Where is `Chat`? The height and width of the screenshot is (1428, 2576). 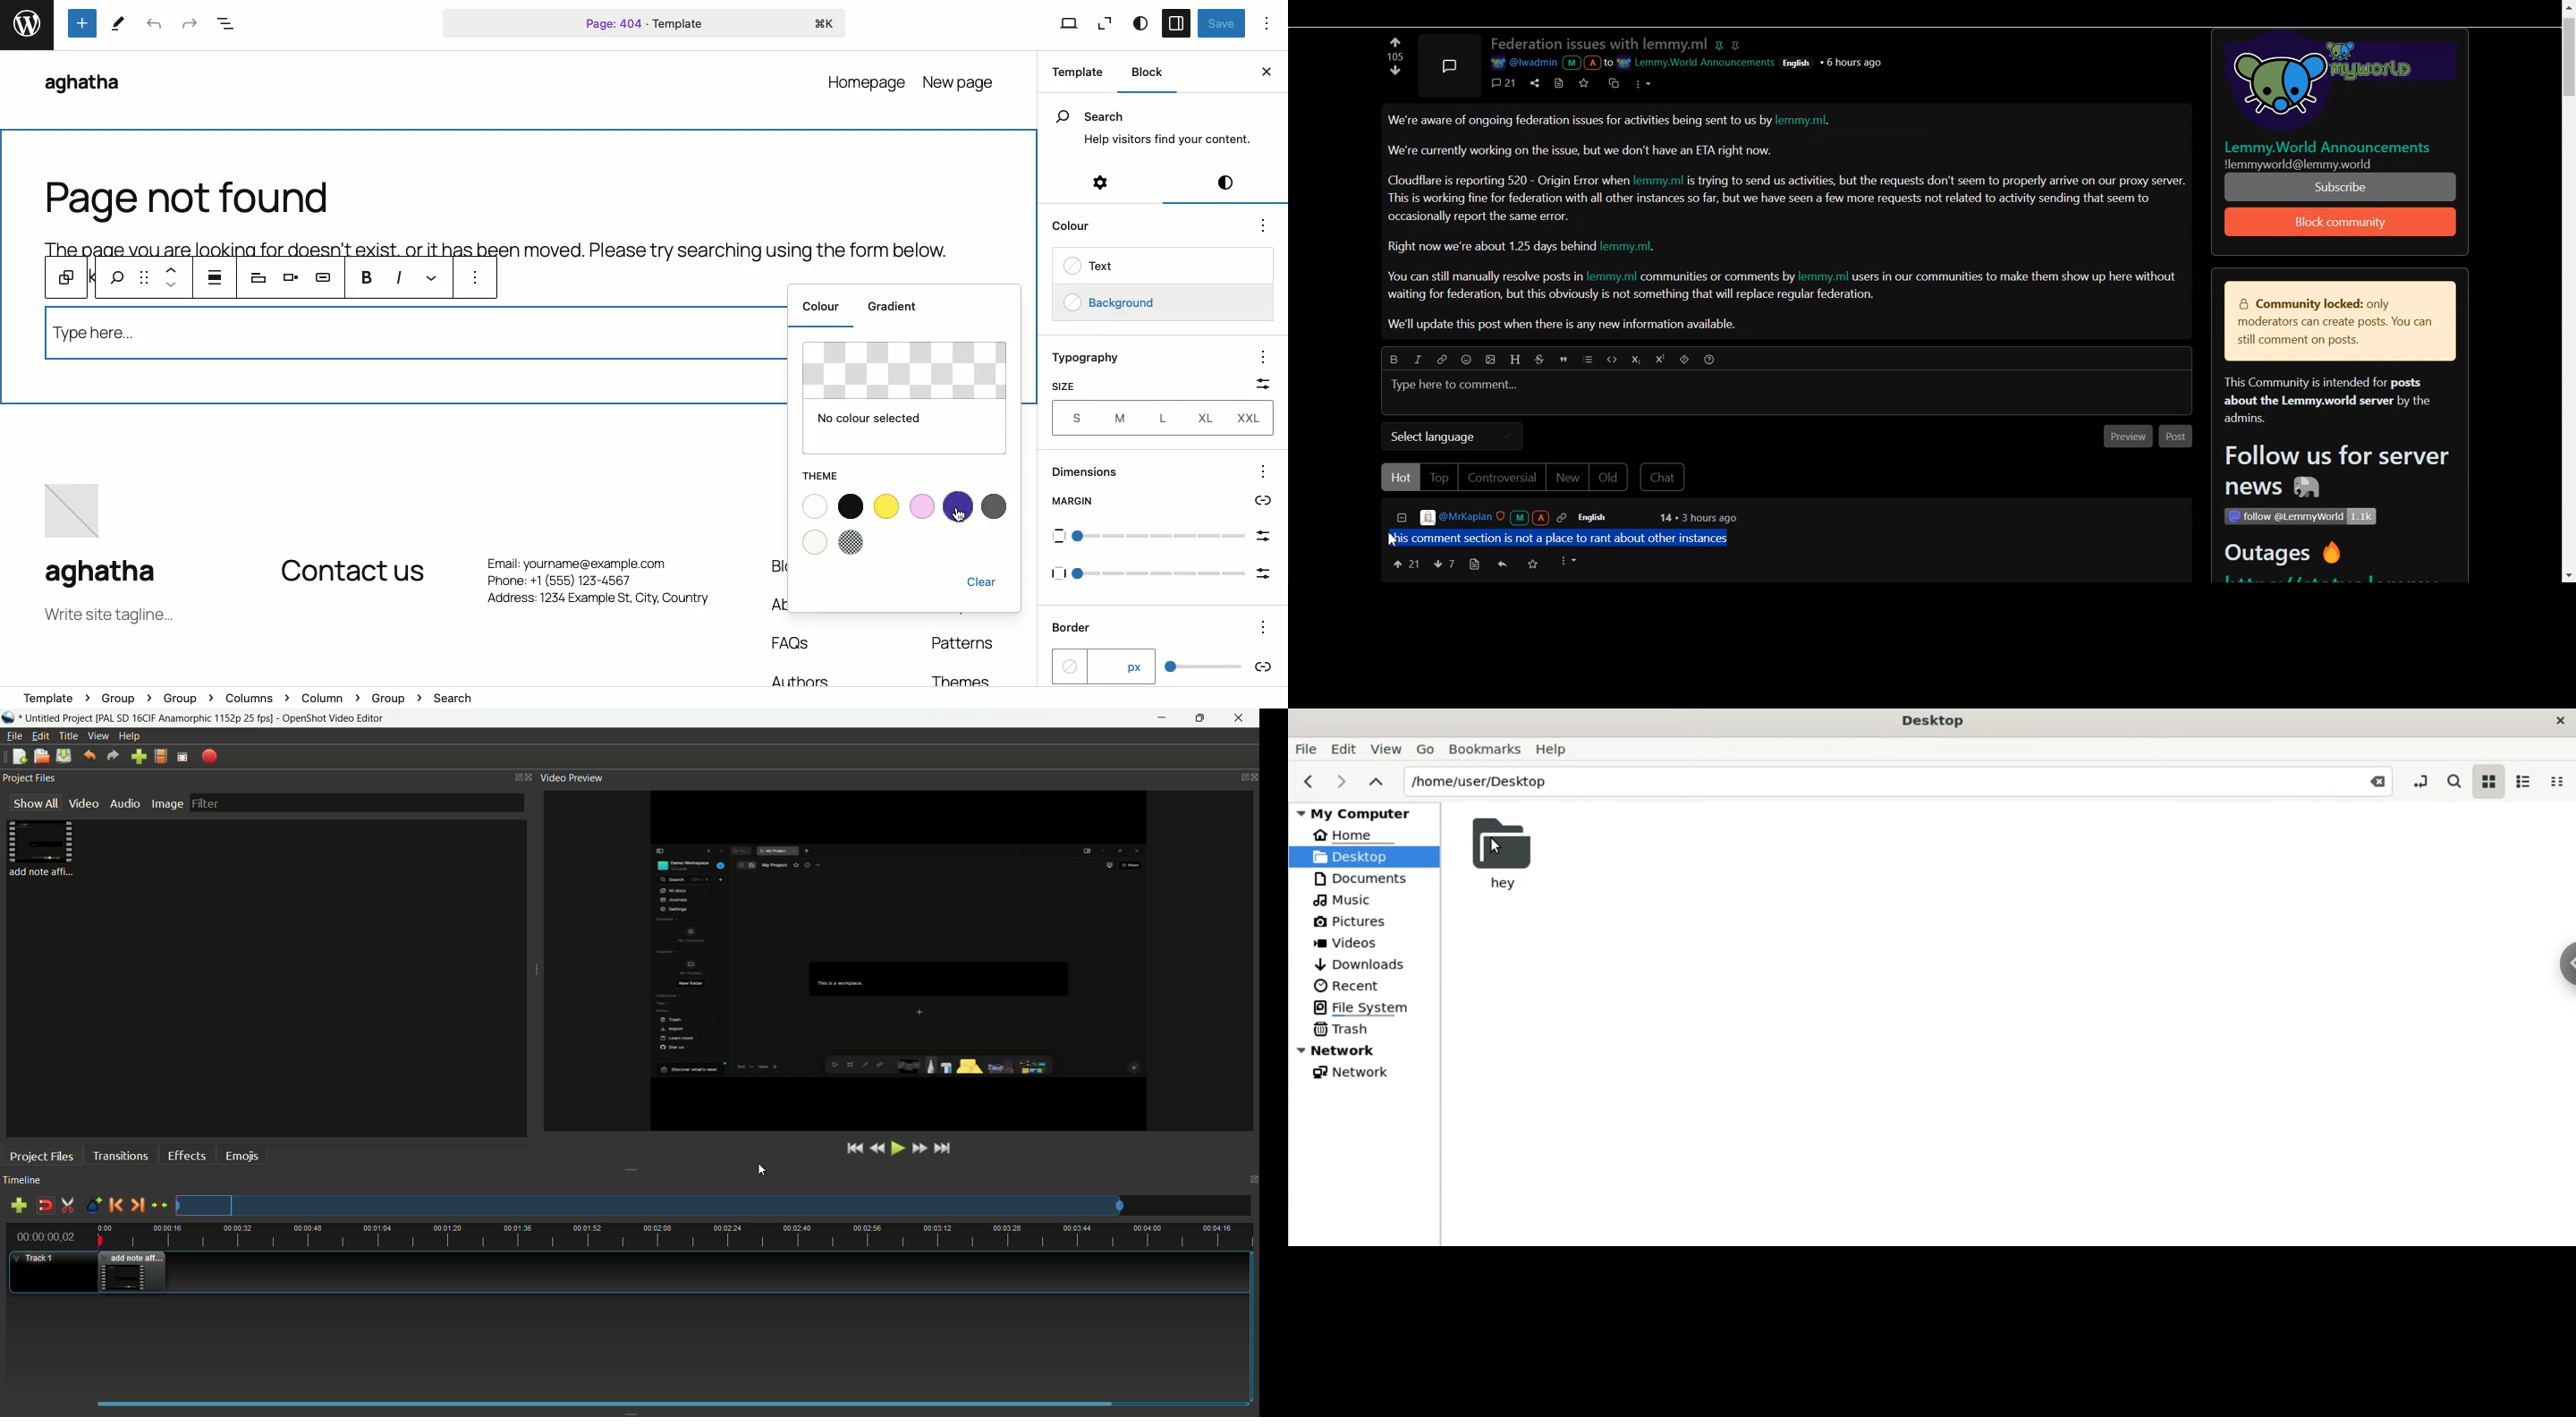
Chat is located at coordinates (1665, 478).